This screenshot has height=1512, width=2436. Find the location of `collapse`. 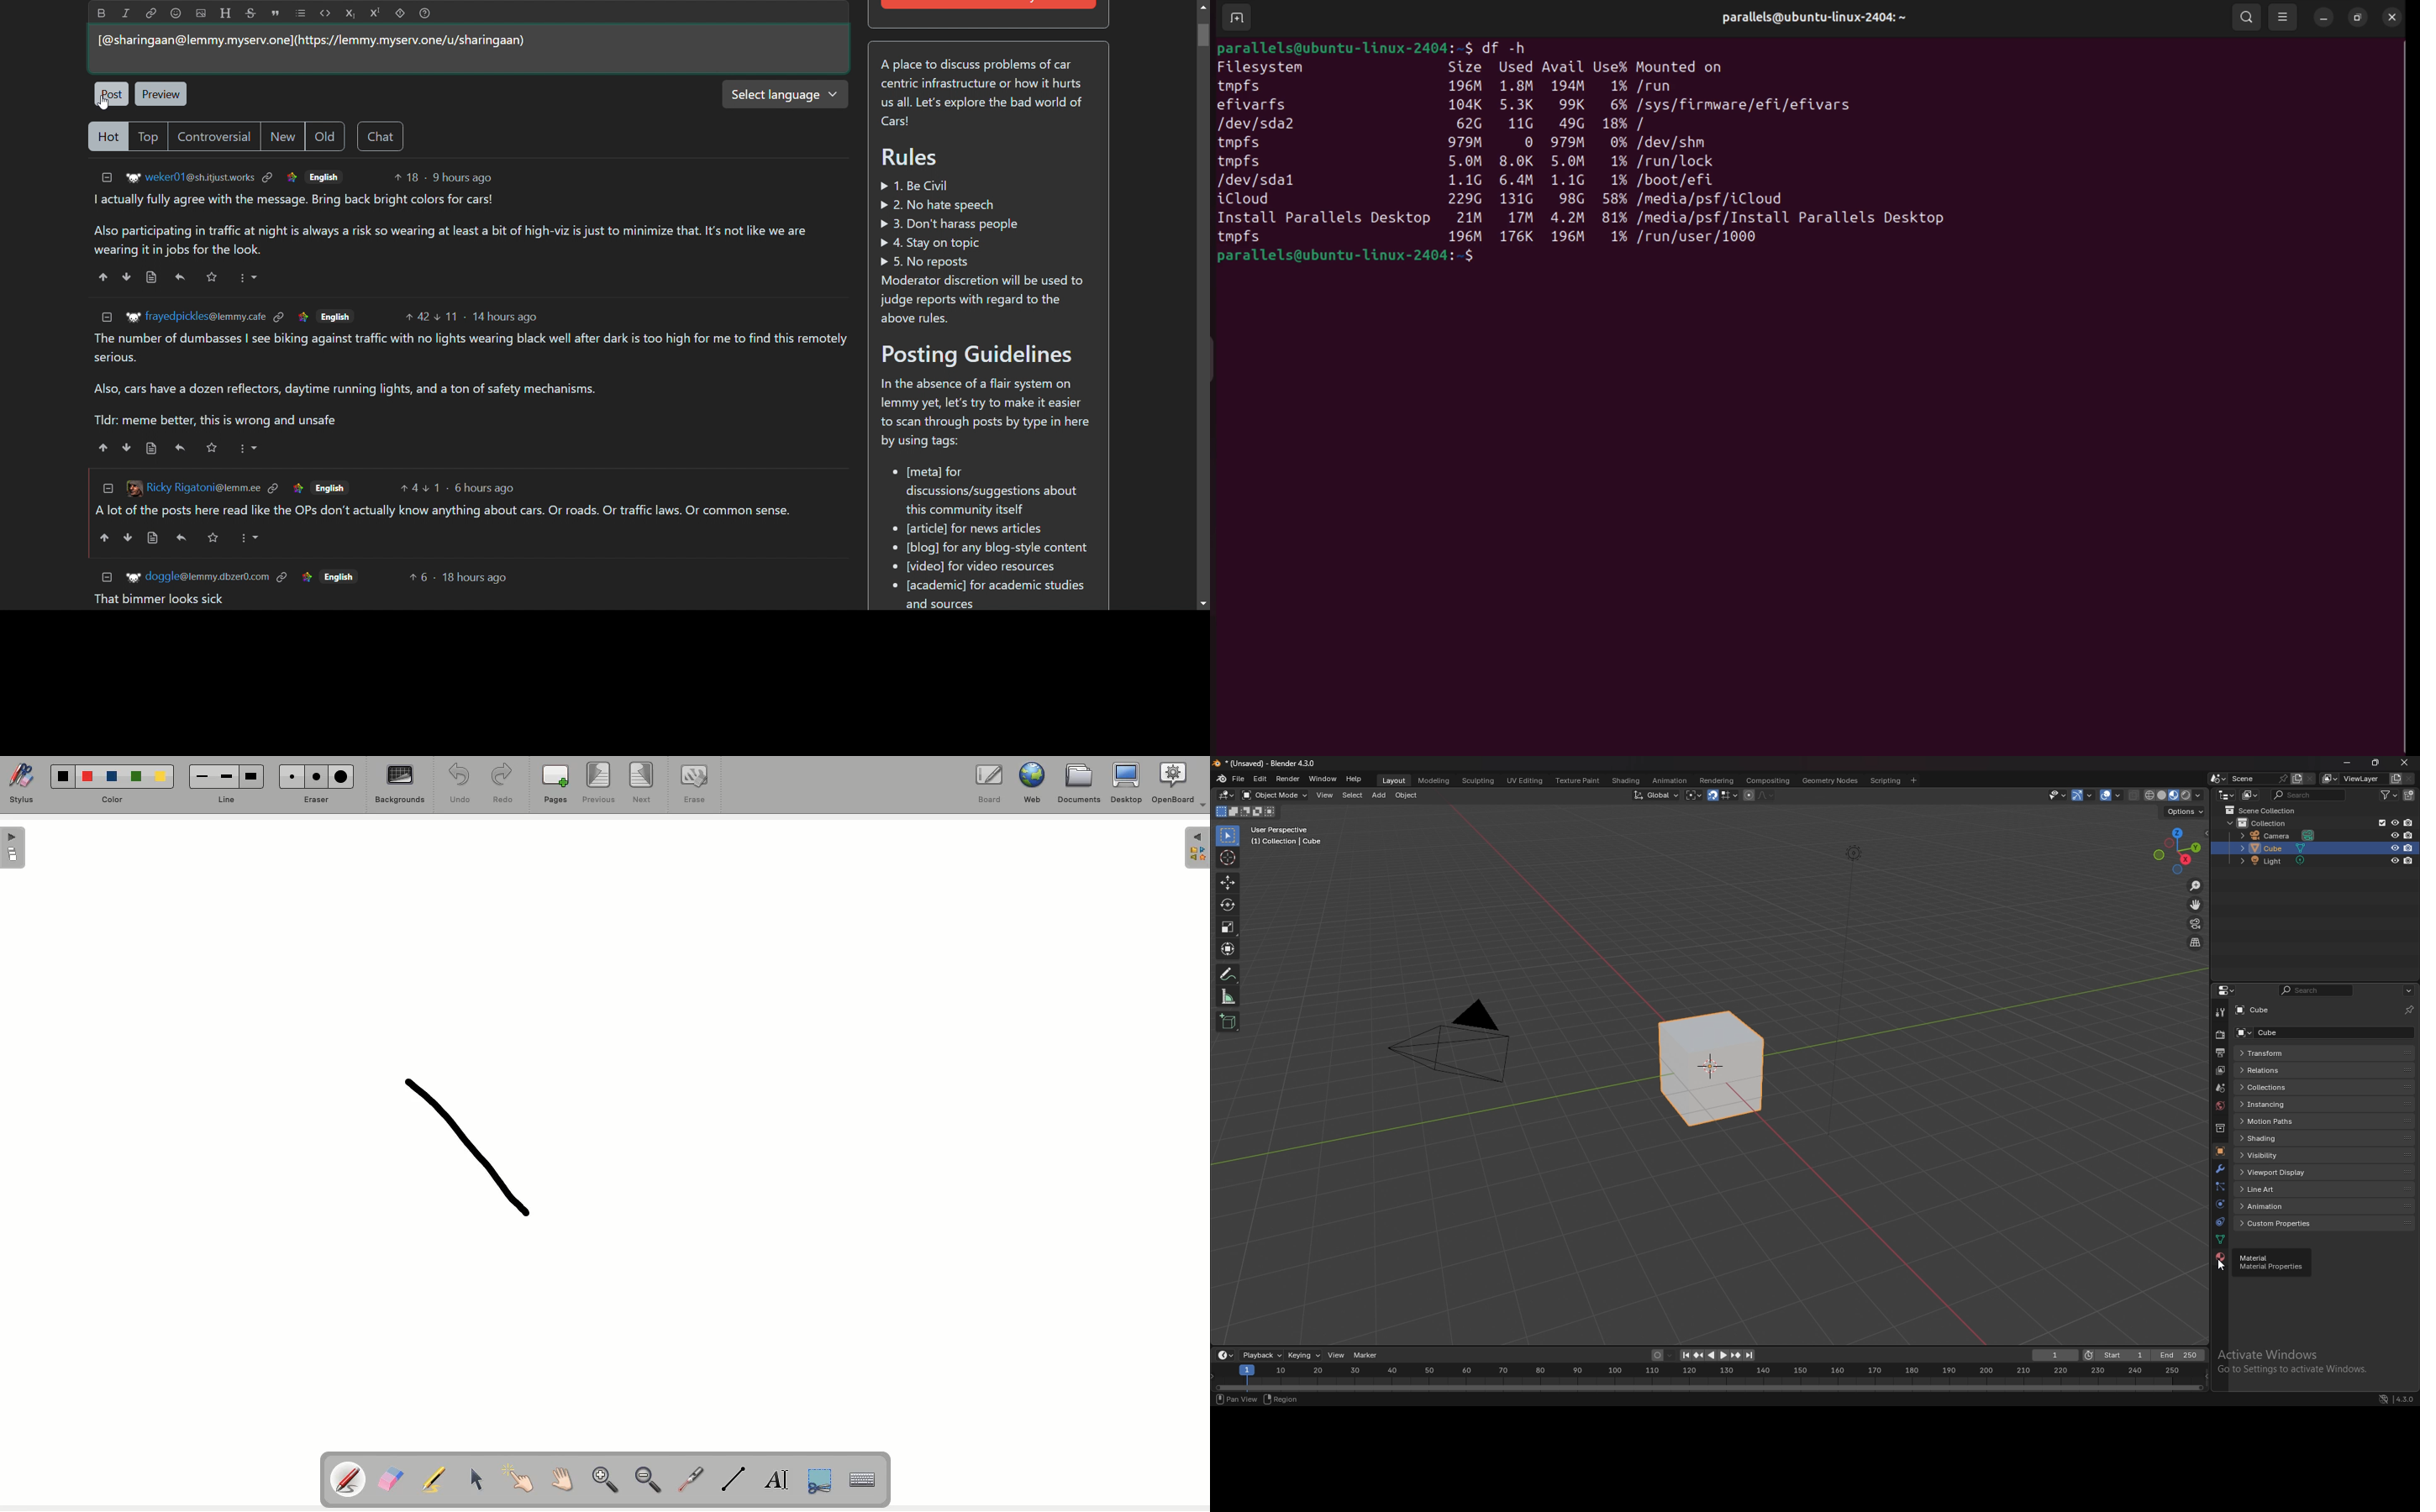

collapse is located at coordinates (107, 488).